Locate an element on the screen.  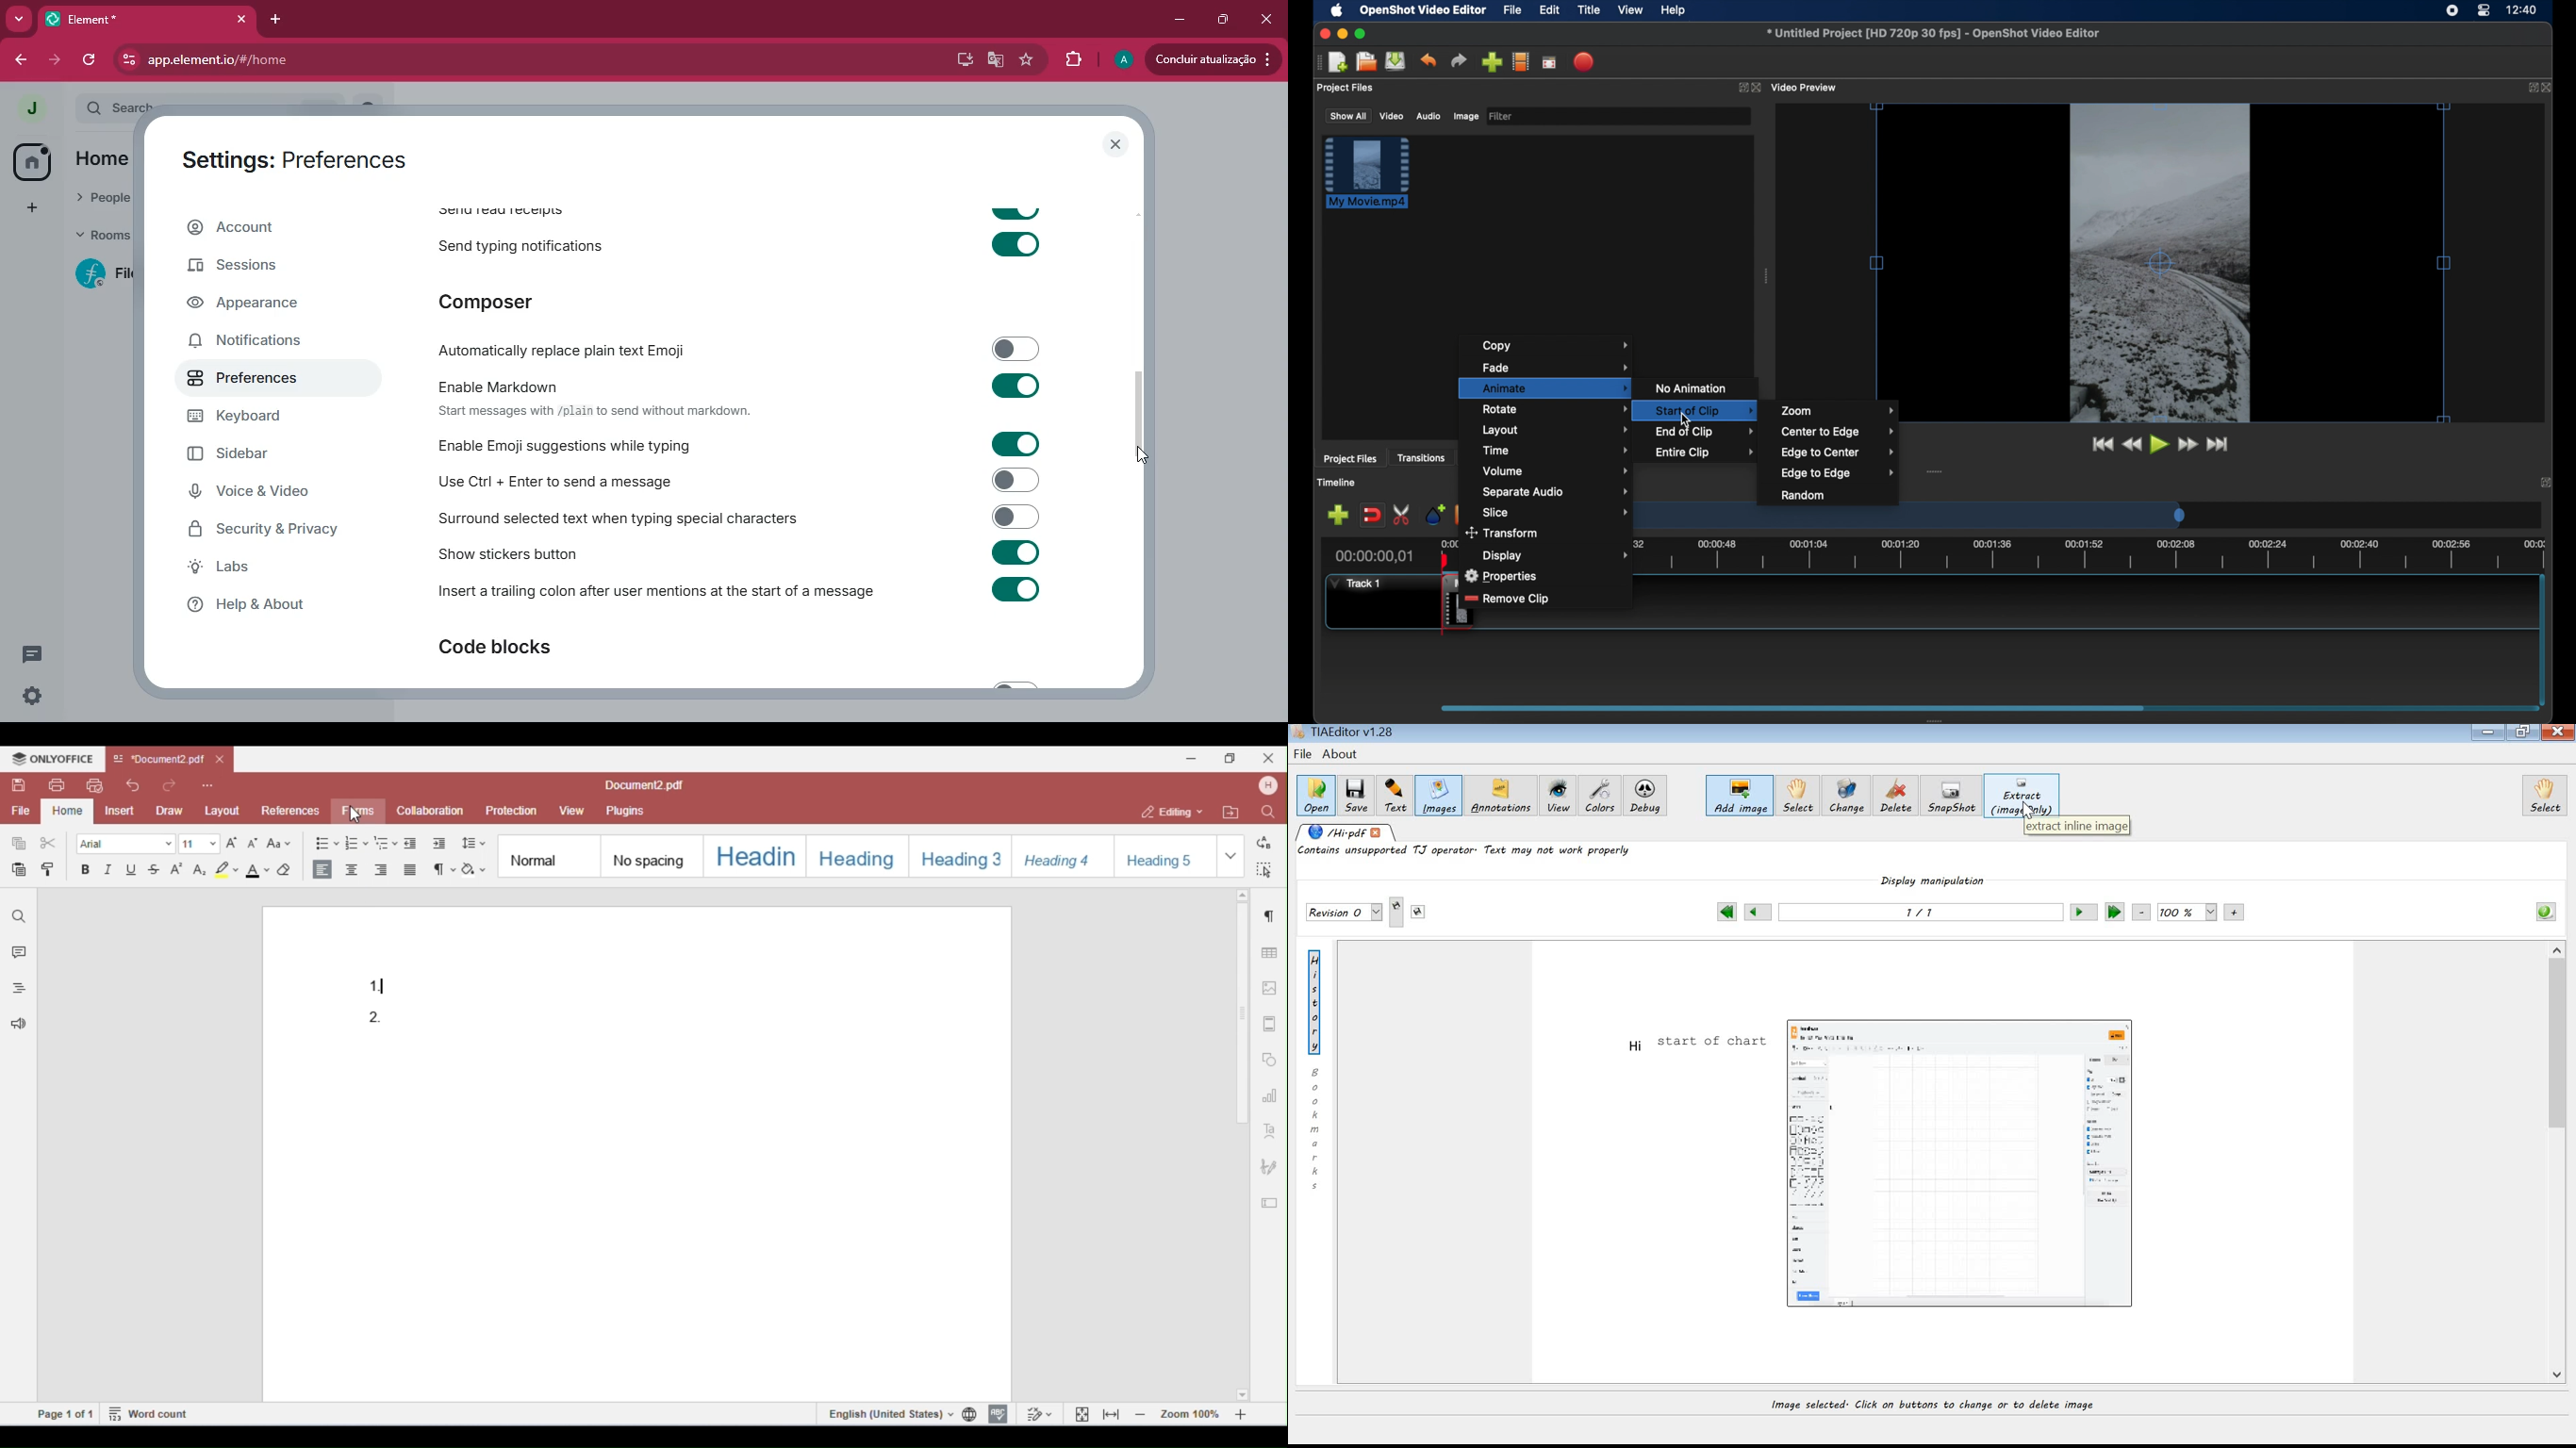
scroll bar is located at coordinates (1148, 417).